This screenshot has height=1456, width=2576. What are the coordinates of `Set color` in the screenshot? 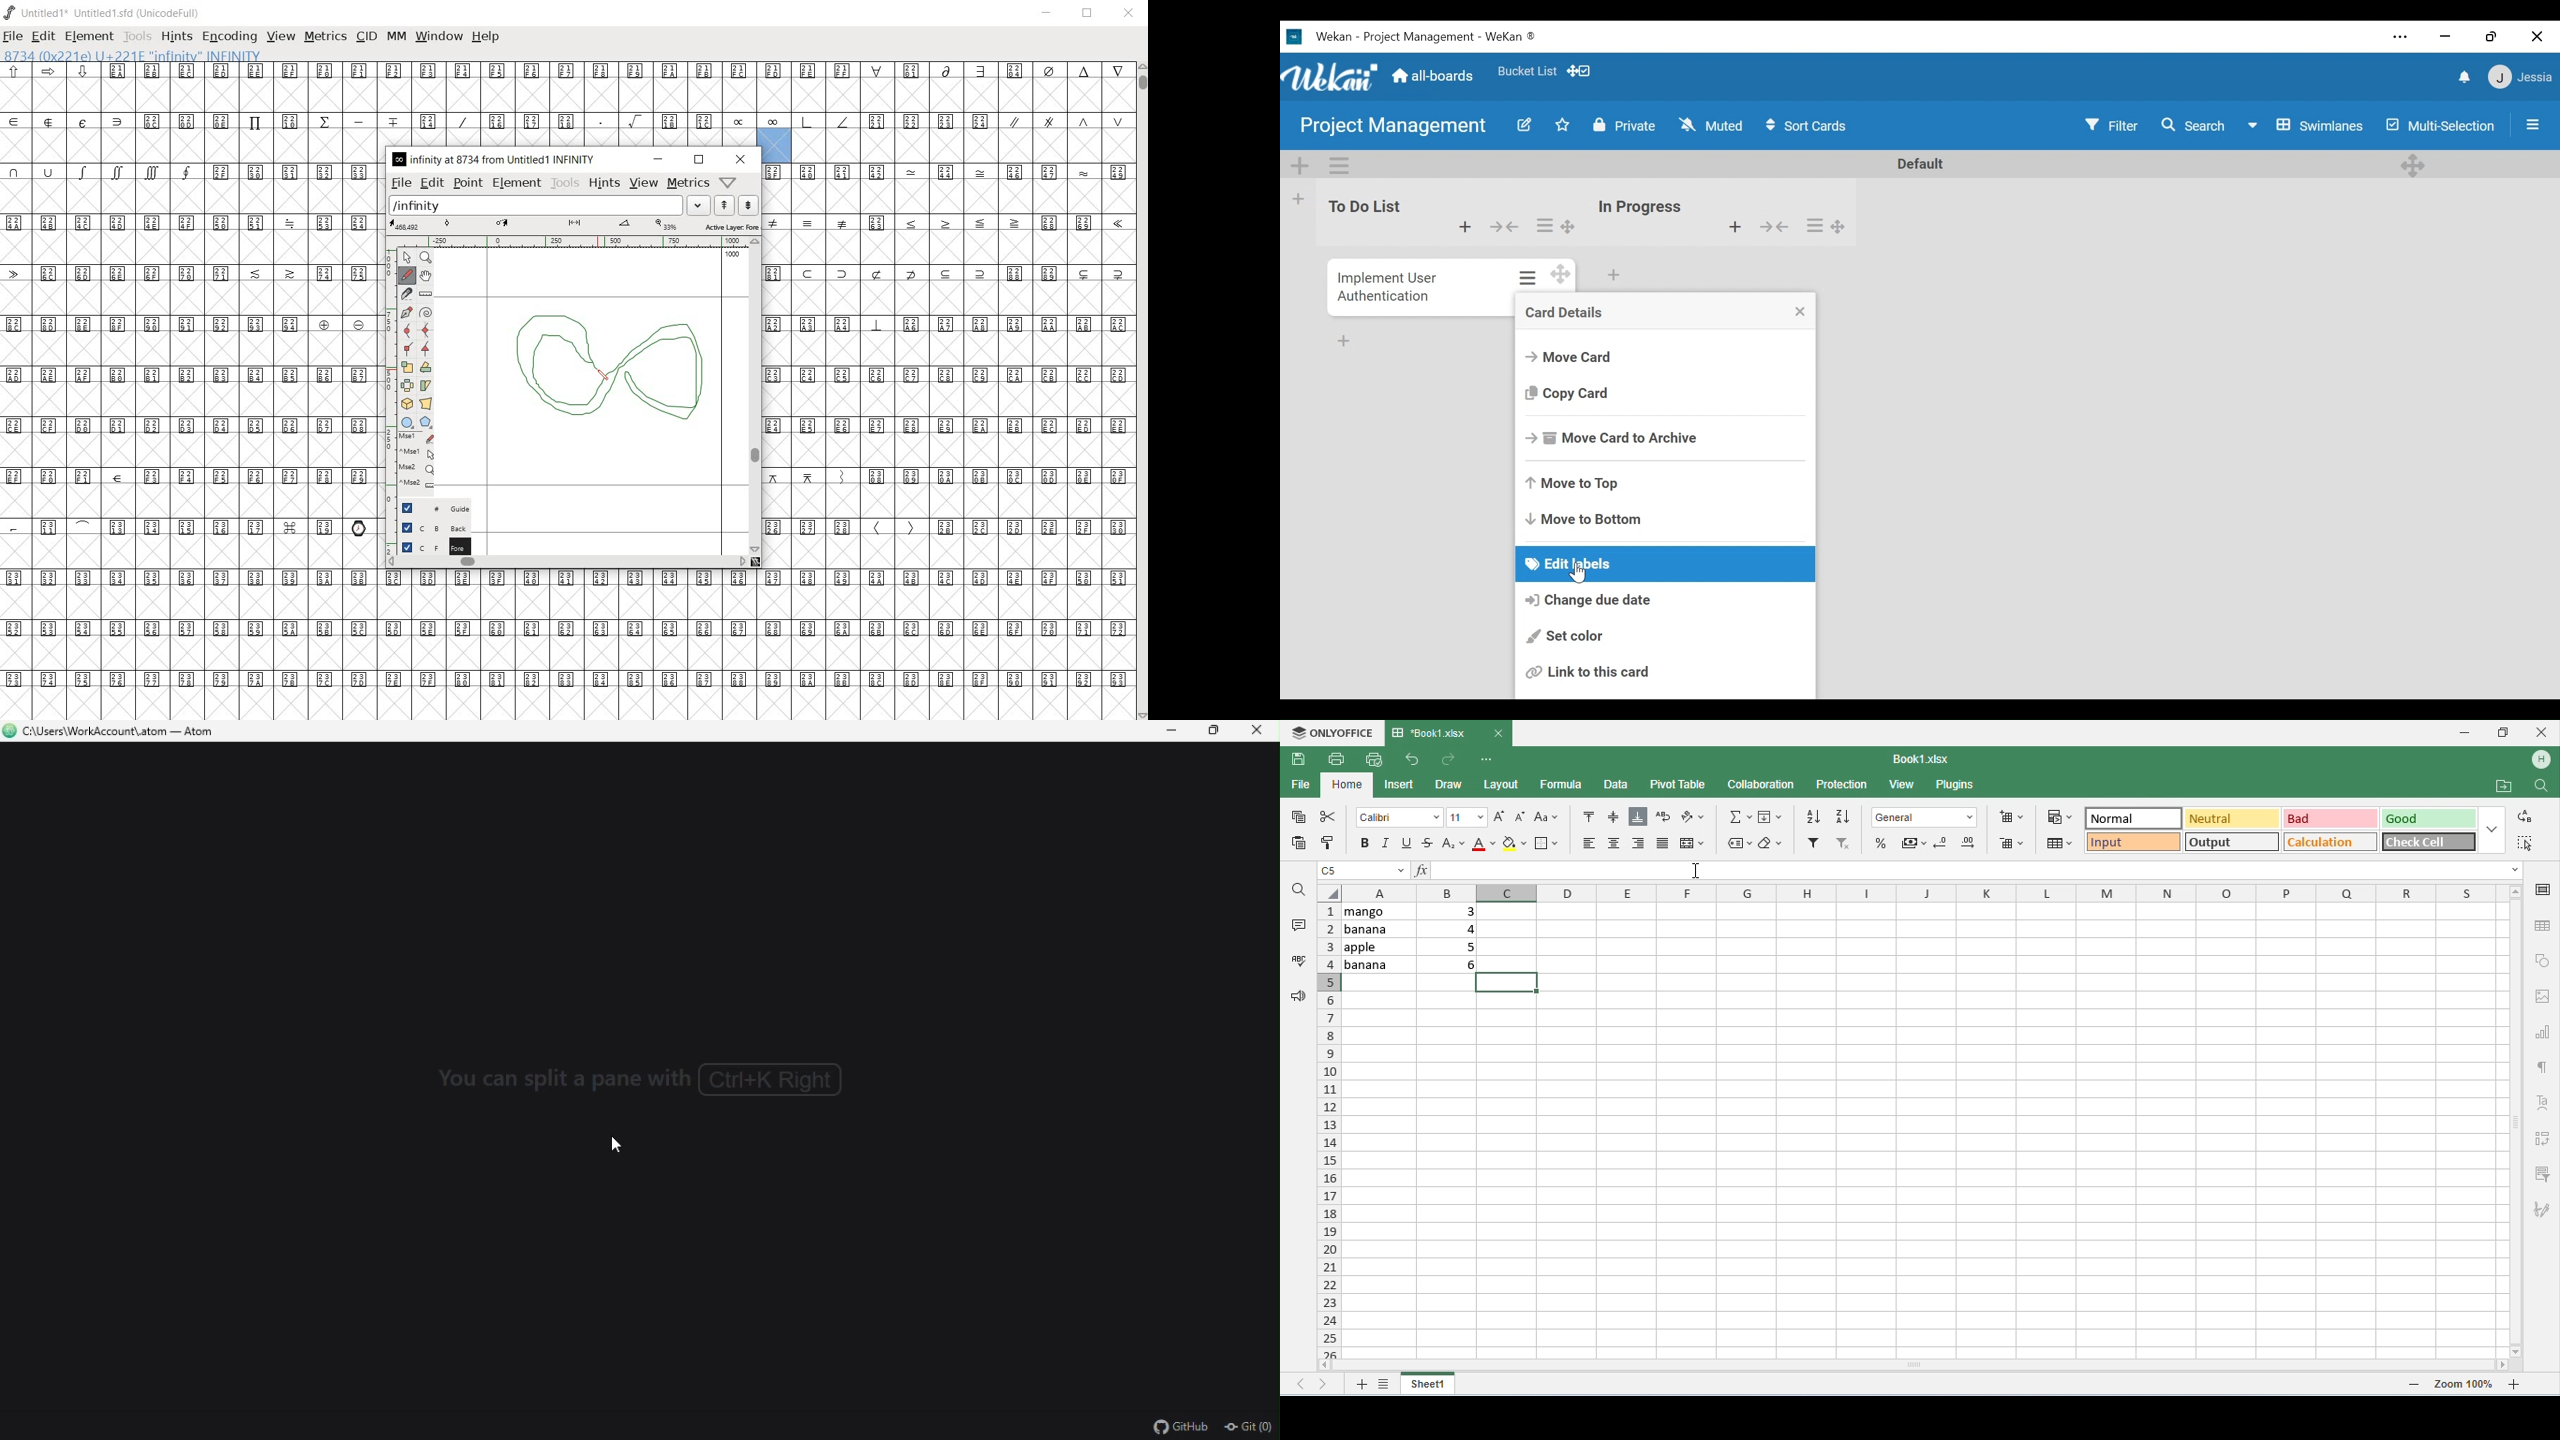 It's located at (1567, 637).